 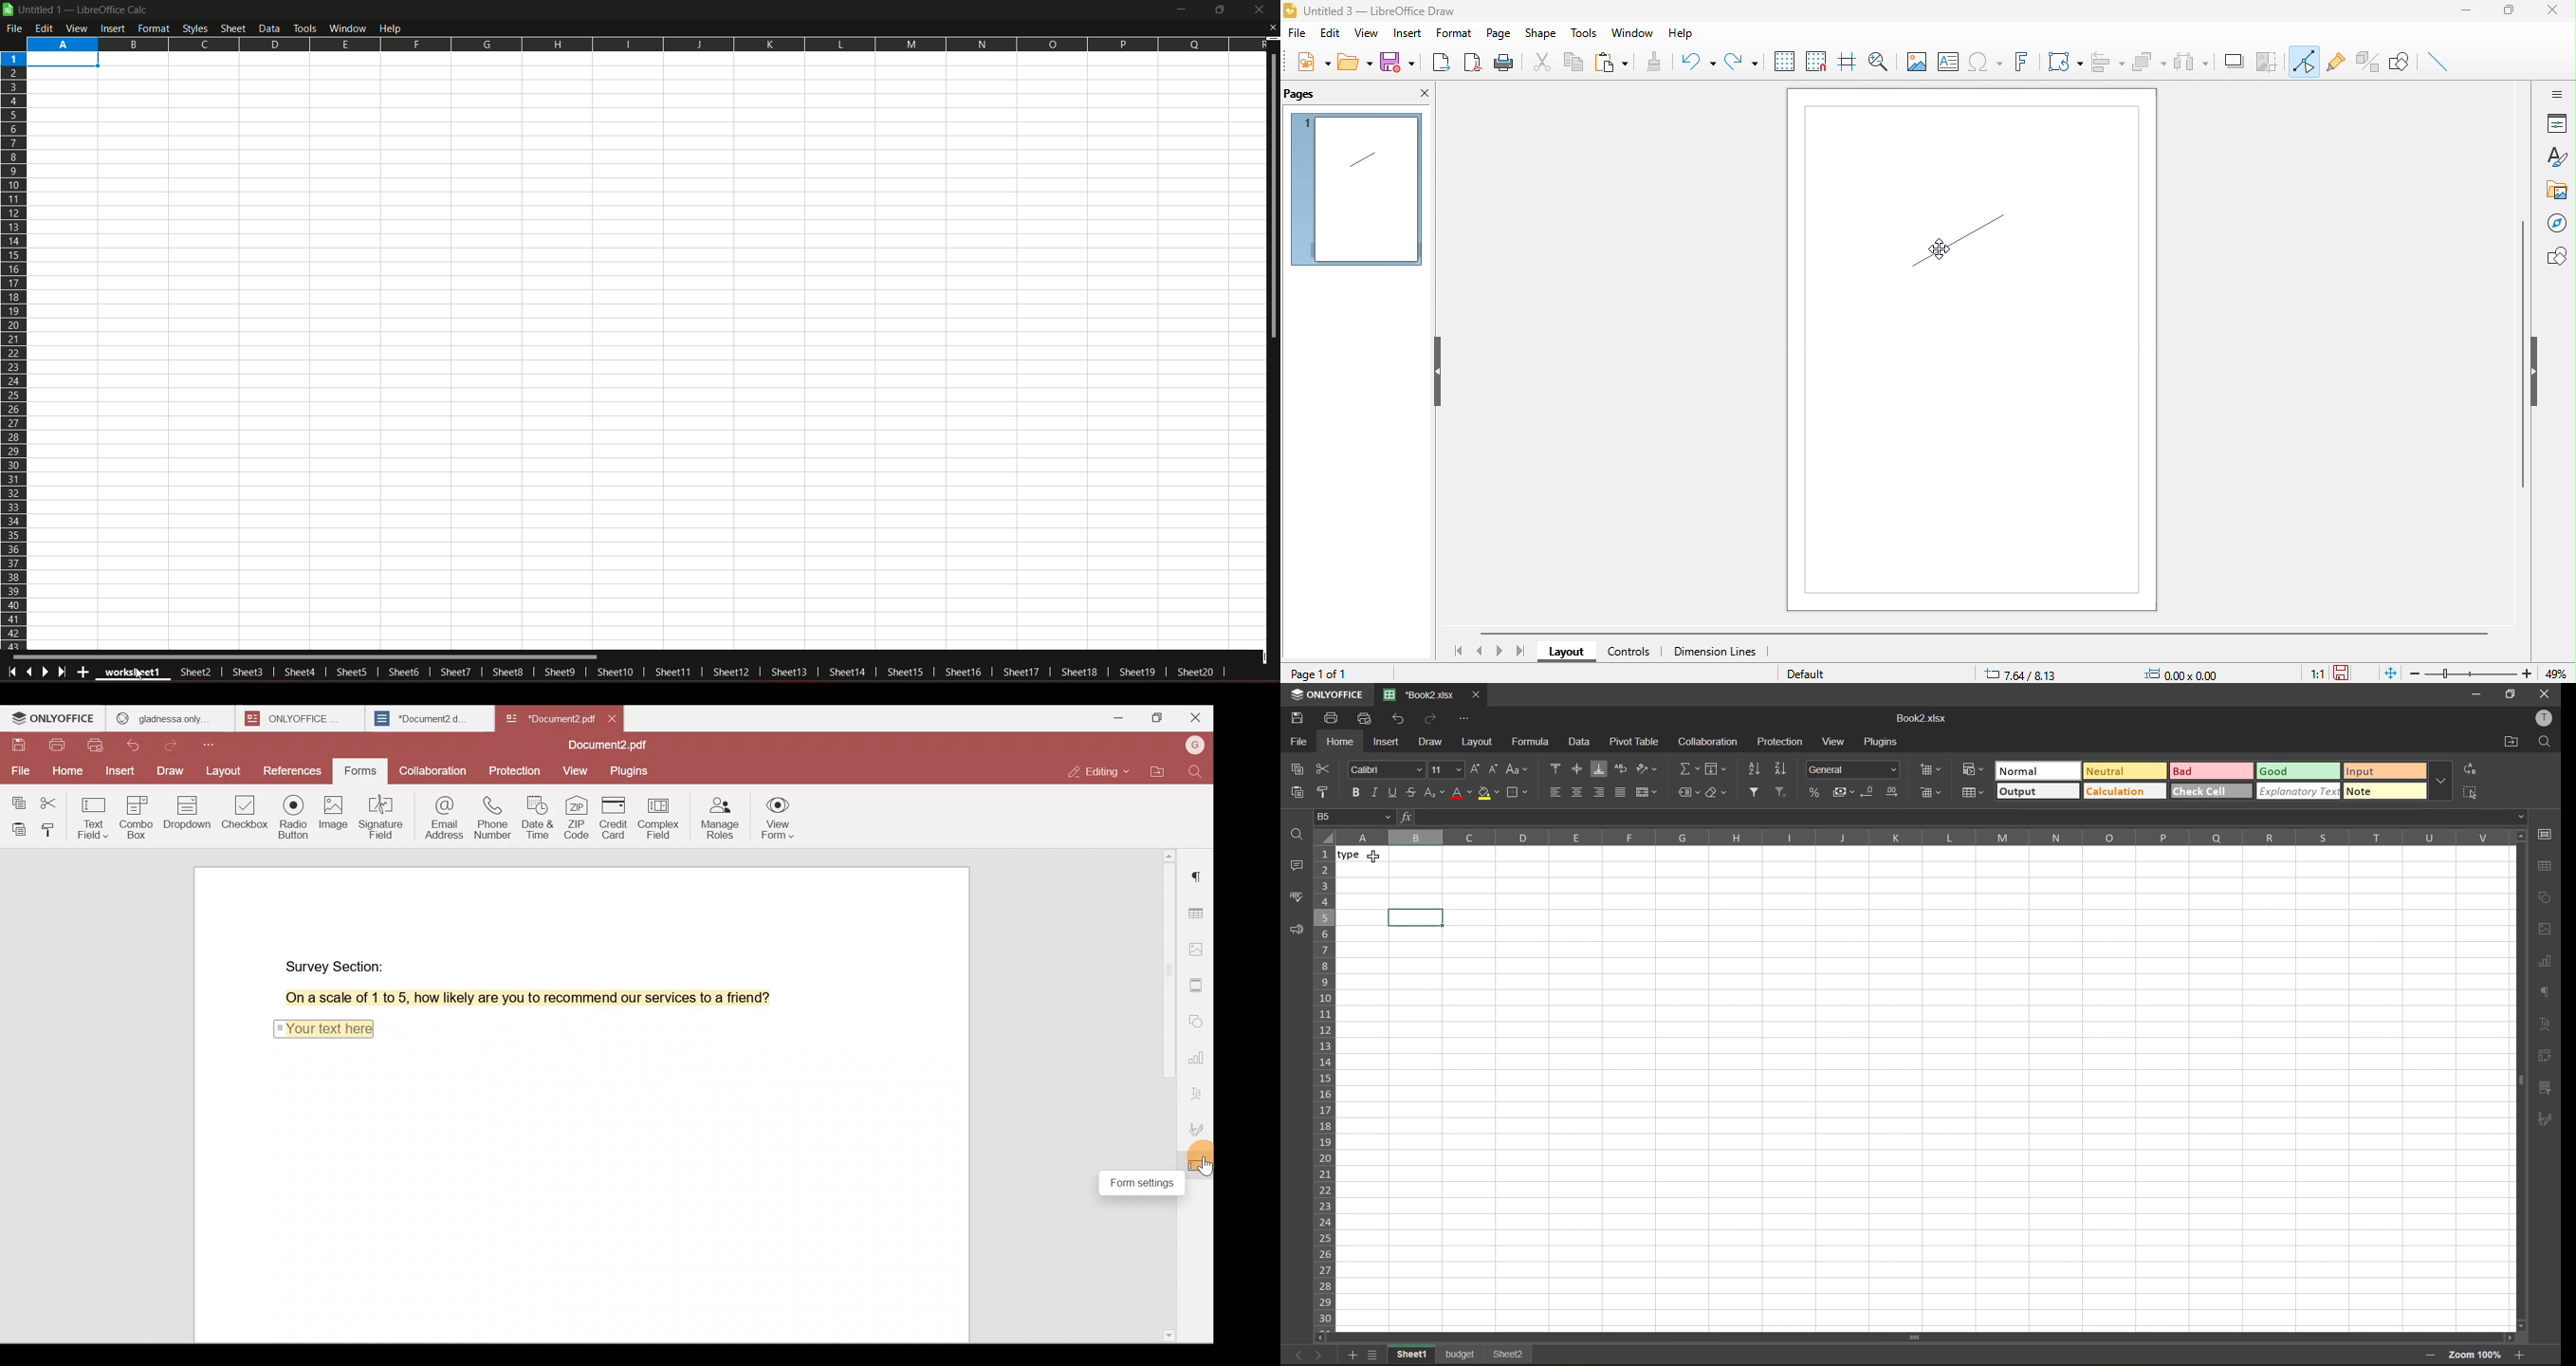 I want to click on format, so click(x=154, y=28).